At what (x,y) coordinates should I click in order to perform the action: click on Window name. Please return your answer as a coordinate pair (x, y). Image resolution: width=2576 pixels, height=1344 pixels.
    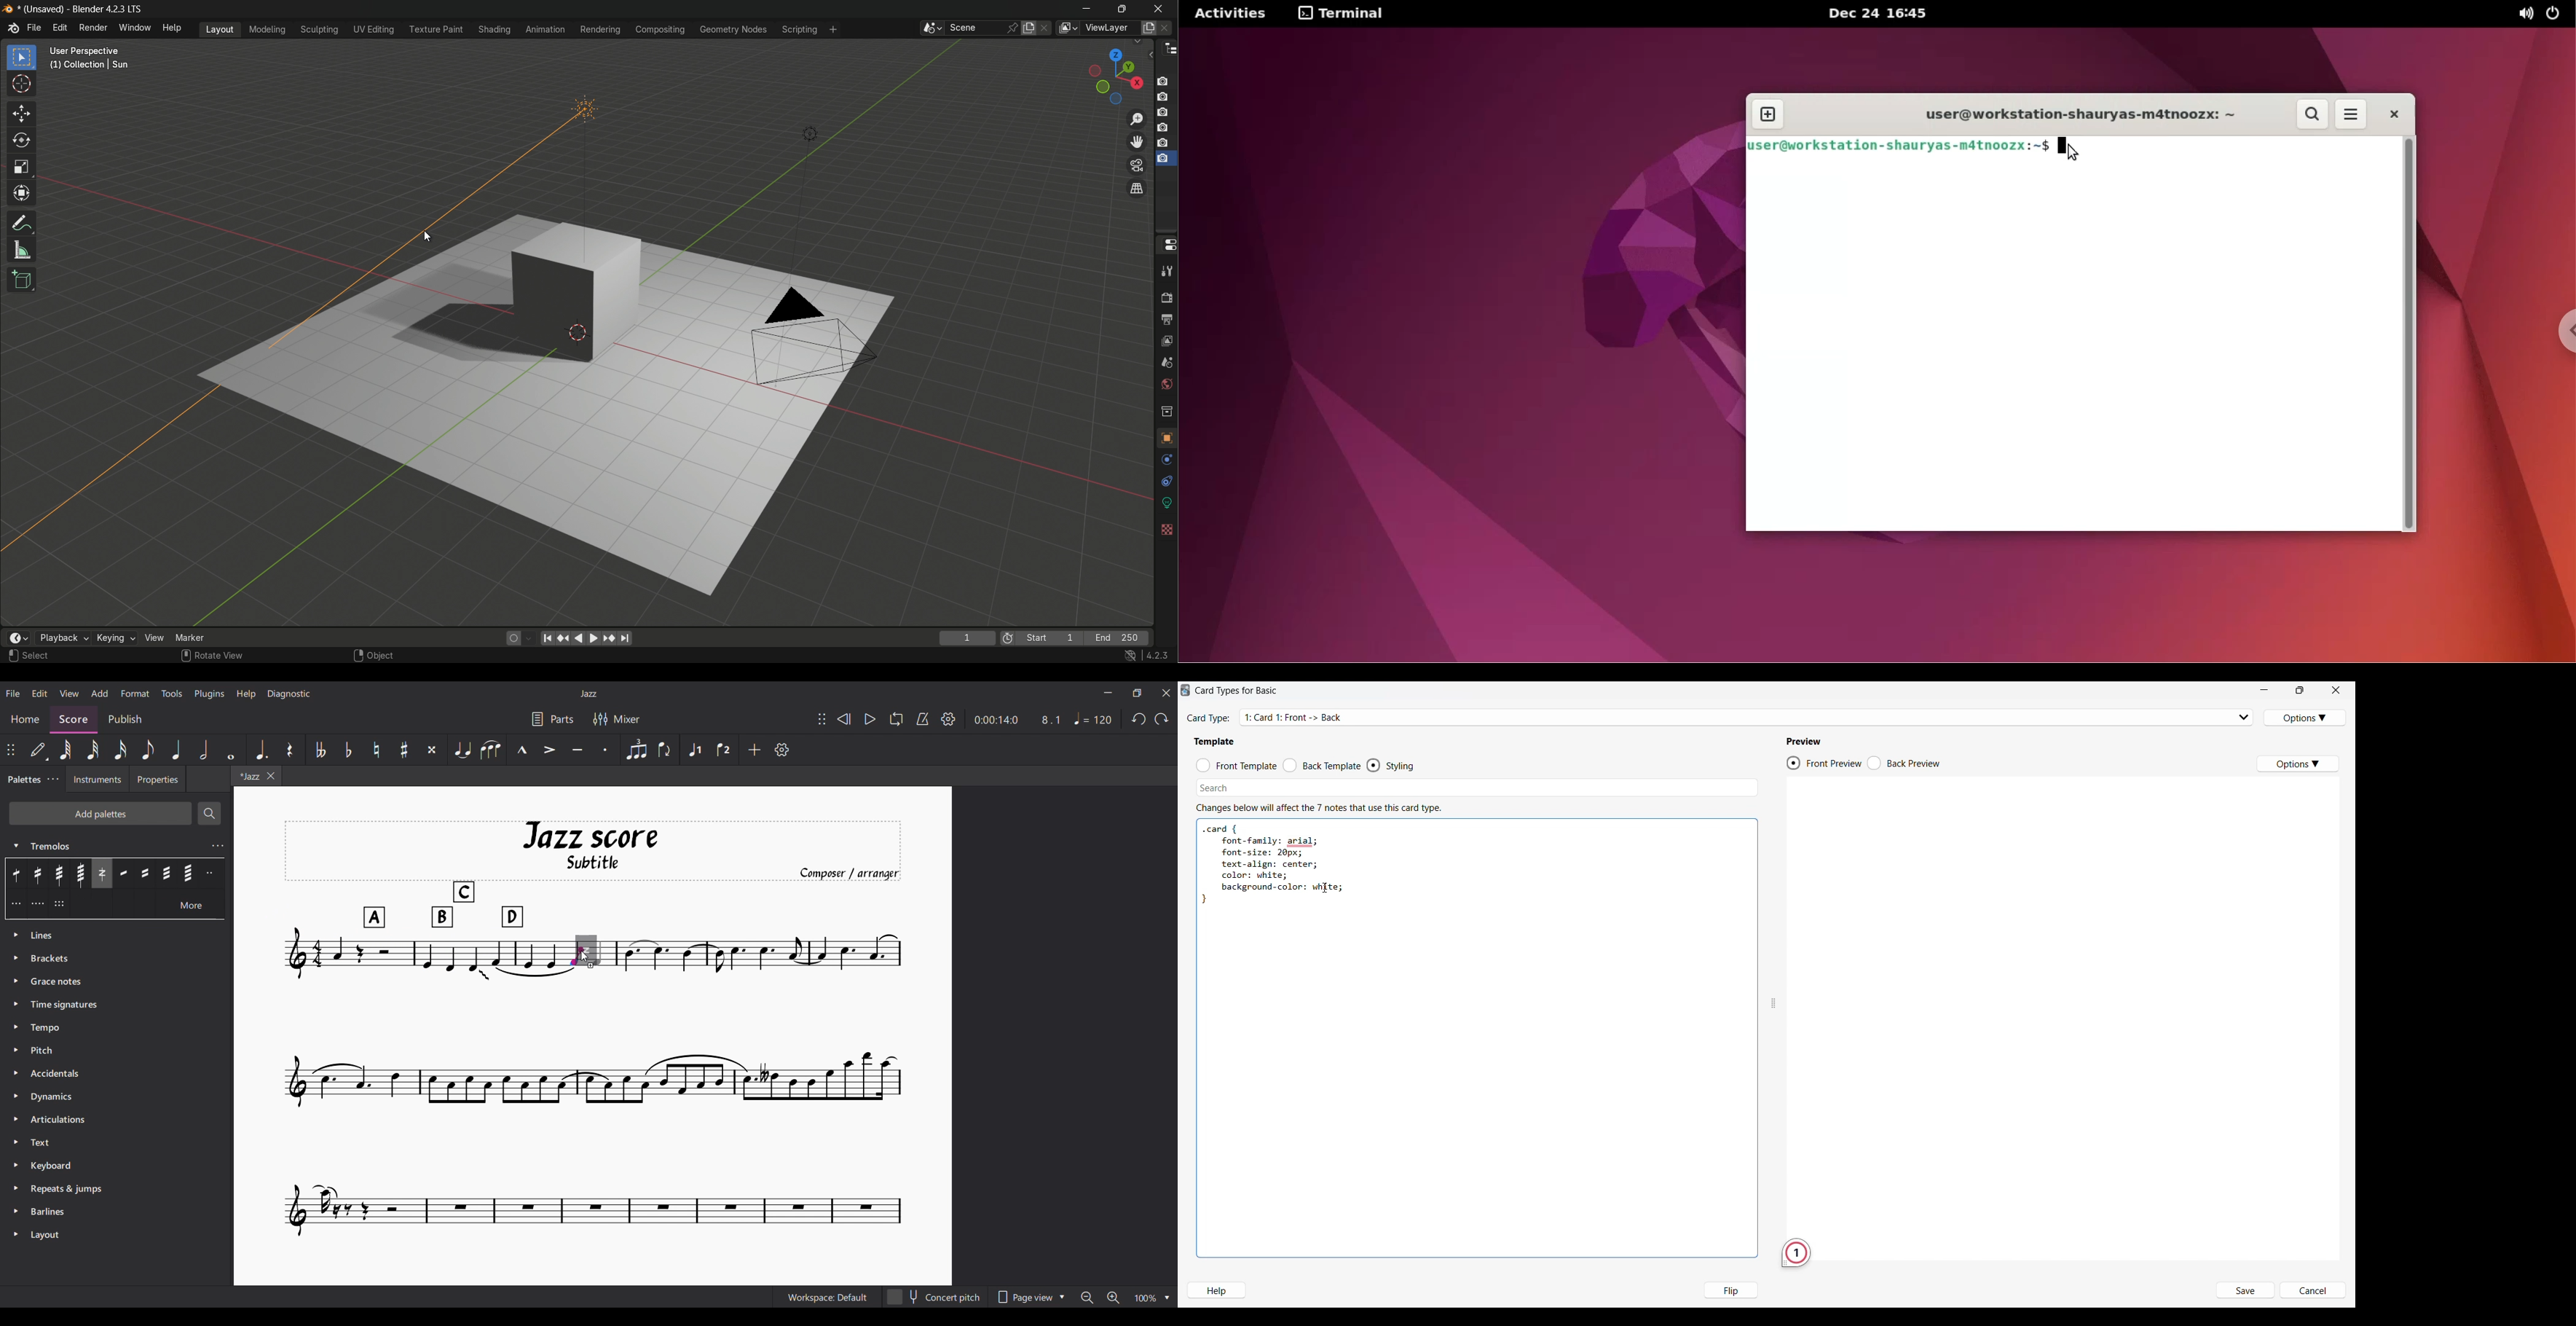
    Looking at the image, I should click on (1238, 691).